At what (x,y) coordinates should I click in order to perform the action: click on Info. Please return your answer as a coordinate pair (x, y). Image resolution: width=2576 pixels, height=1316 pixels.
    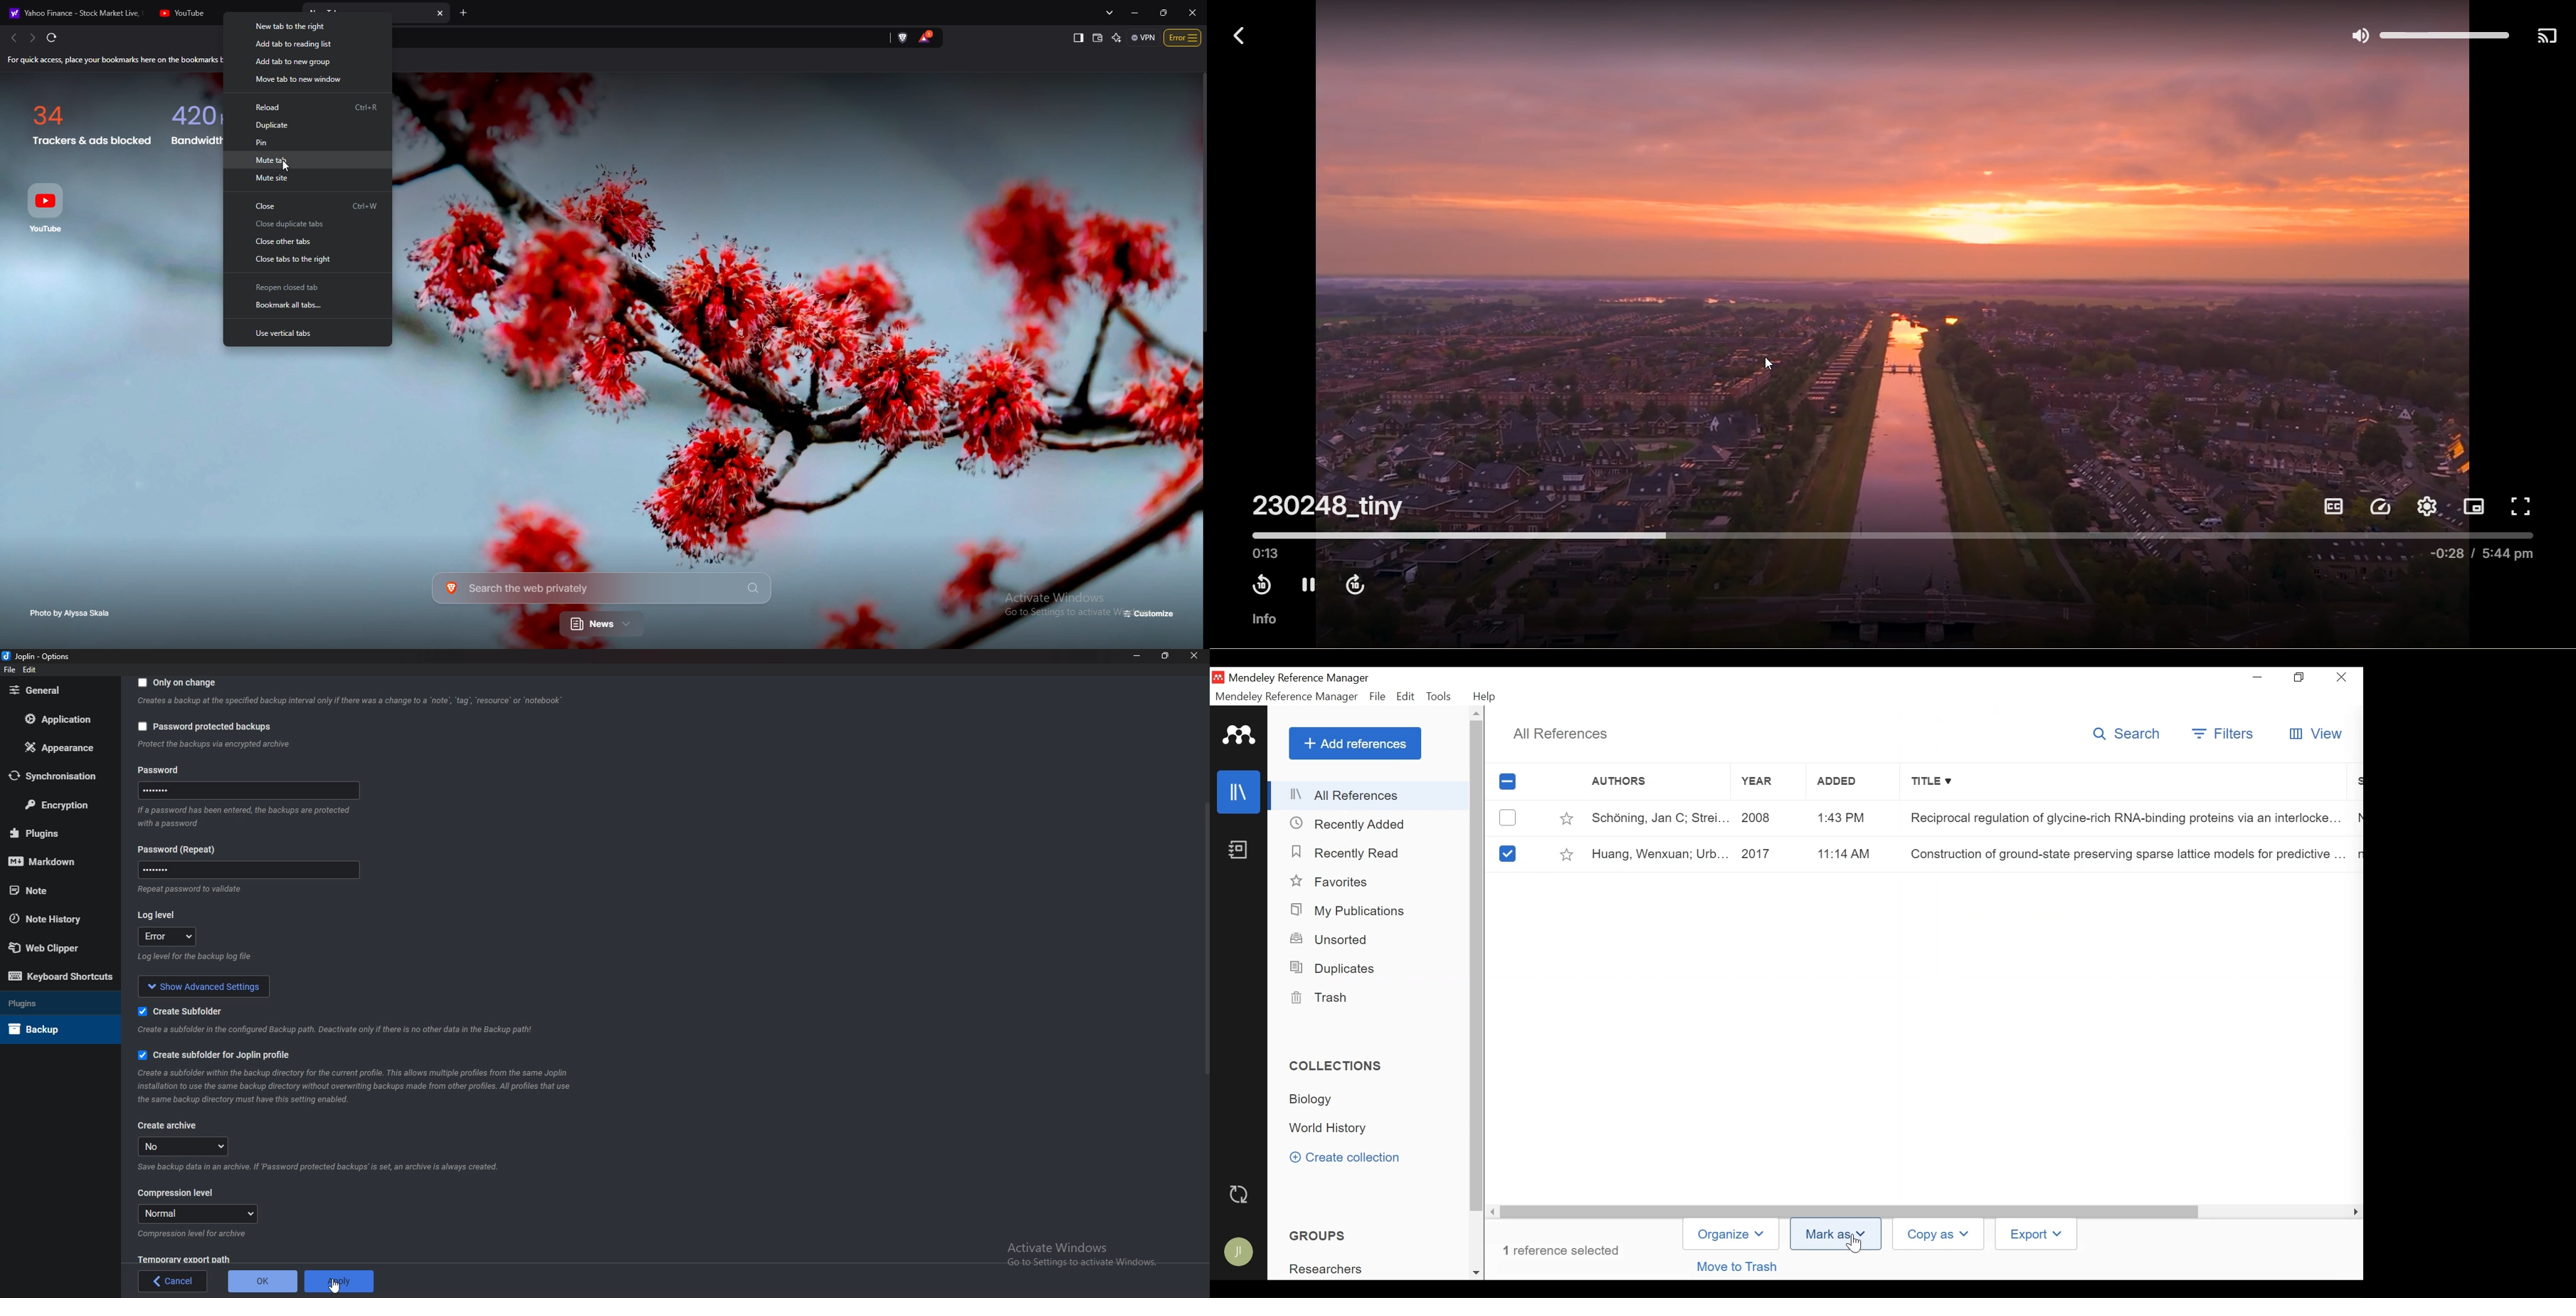
    Looking at the image, I should click on (324, 1166).